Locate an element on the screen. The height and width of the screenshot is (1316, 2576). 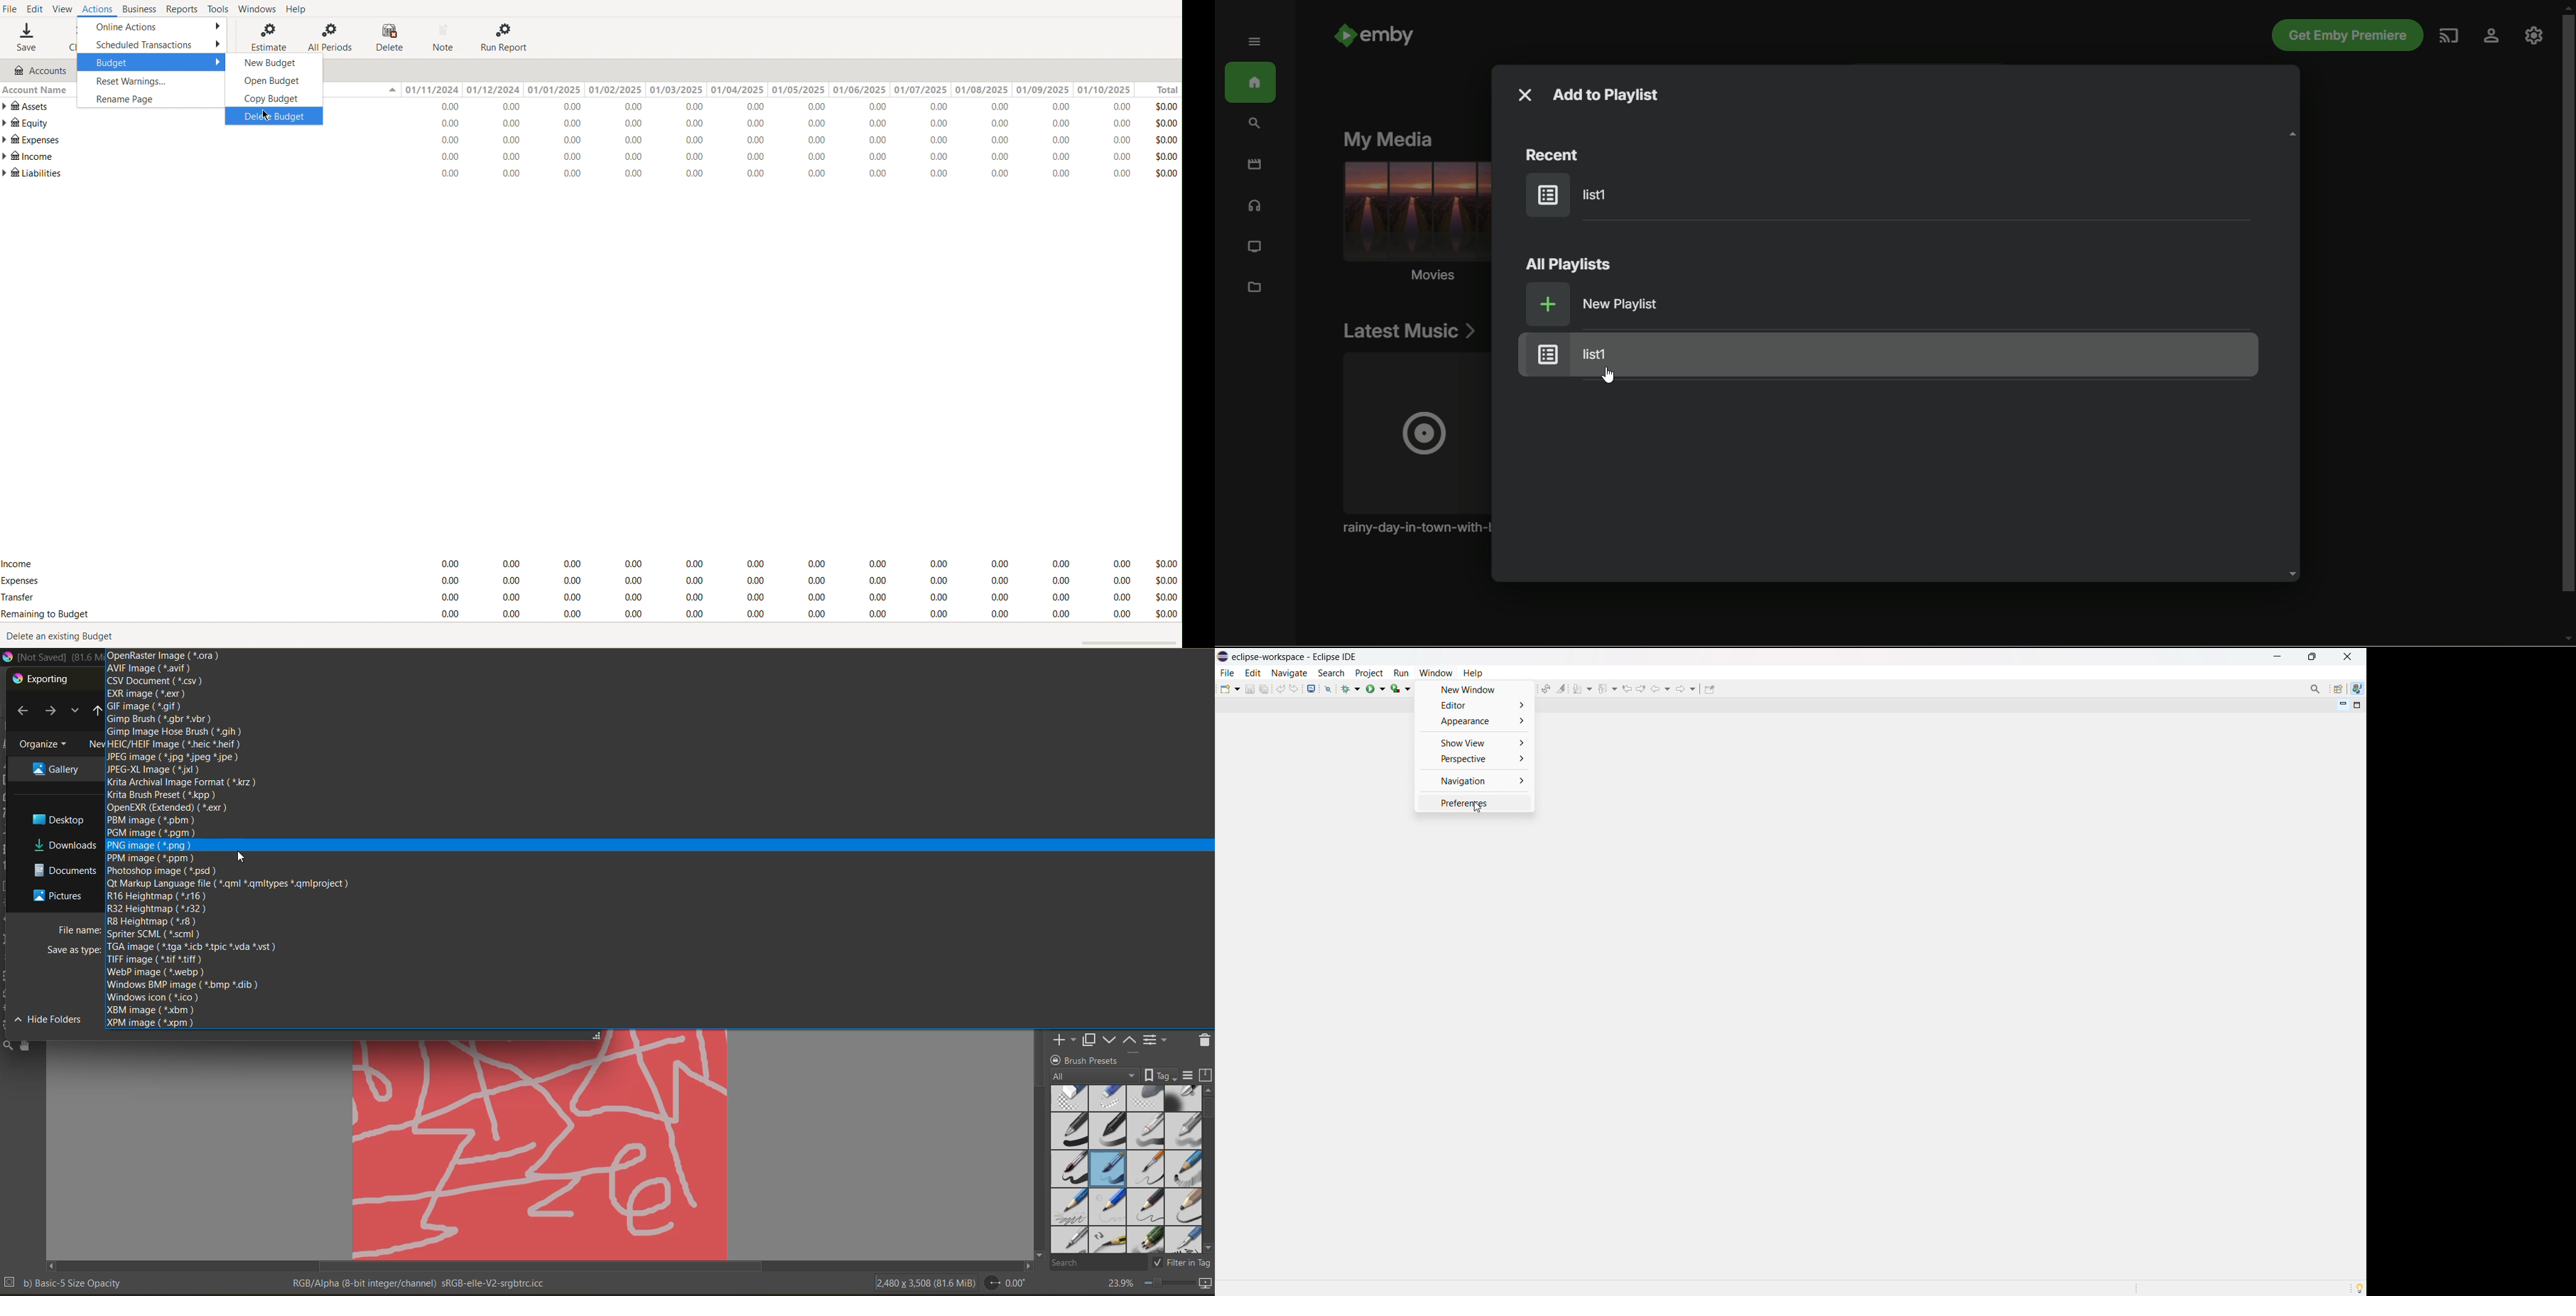
Delete is located at coordinates (389, 37).